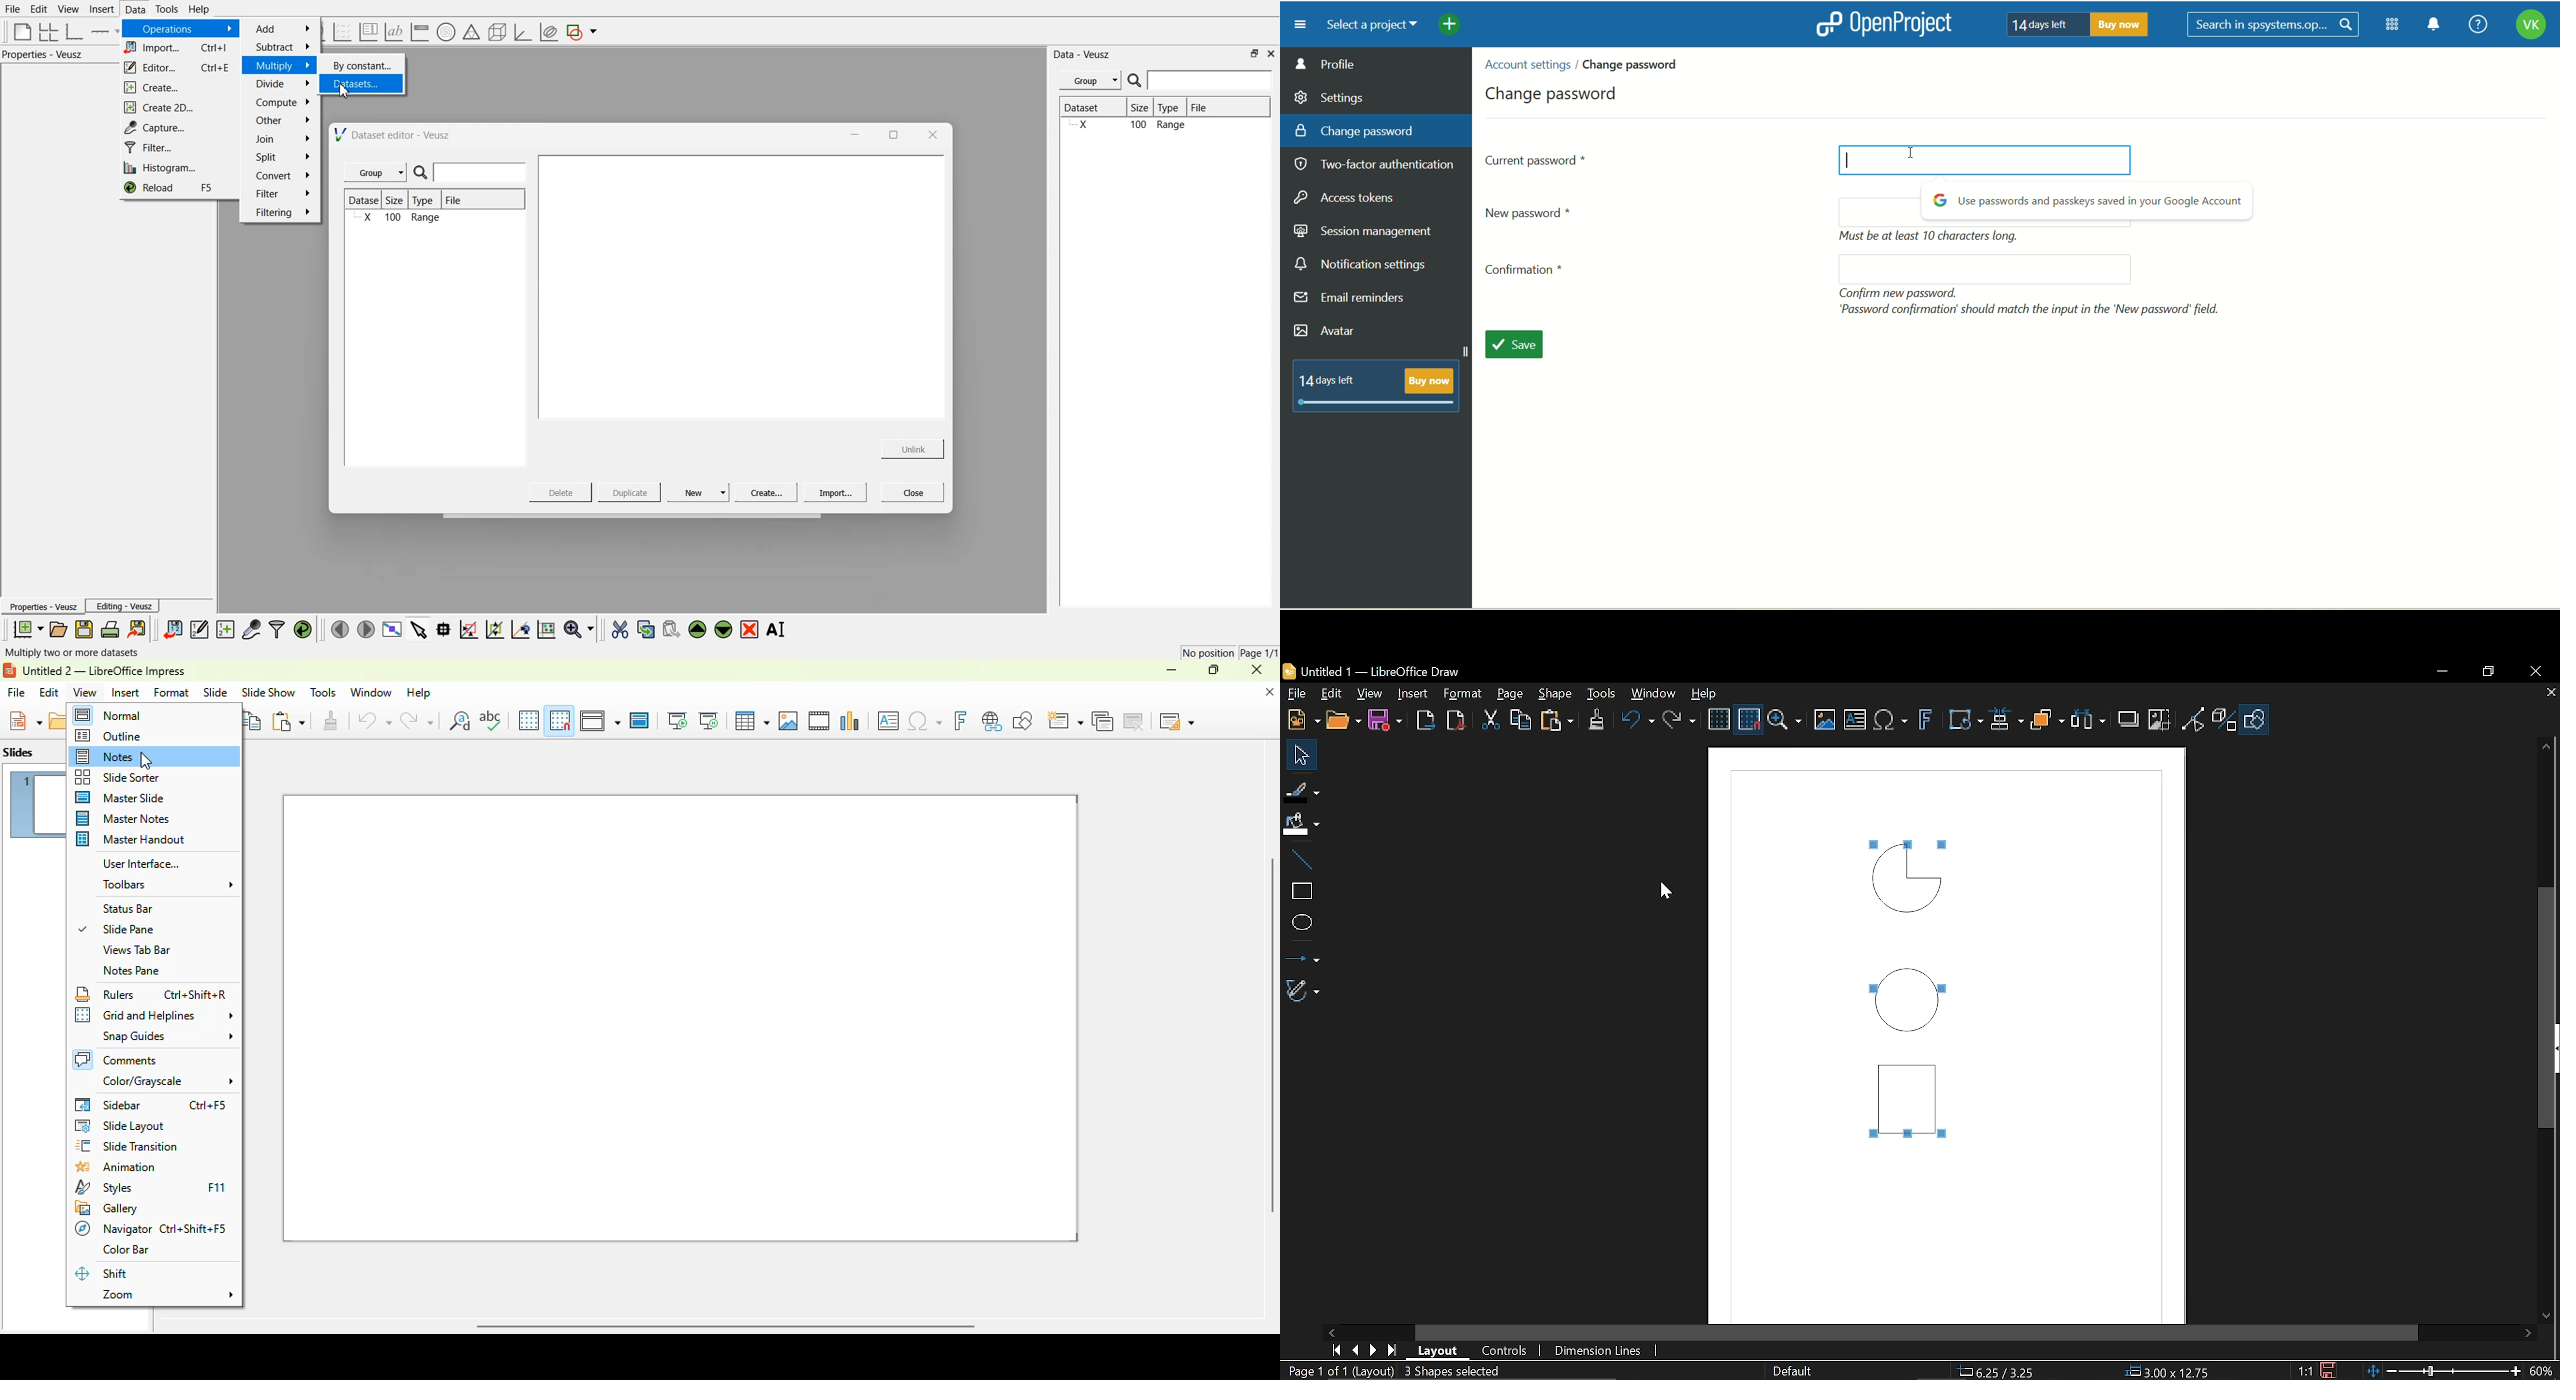 This screenshot has height=1400, width=2576. What do you see at coordinates (1214, 669) in the screenshot?
I see `maximize` at bounding box center [1214, 669].